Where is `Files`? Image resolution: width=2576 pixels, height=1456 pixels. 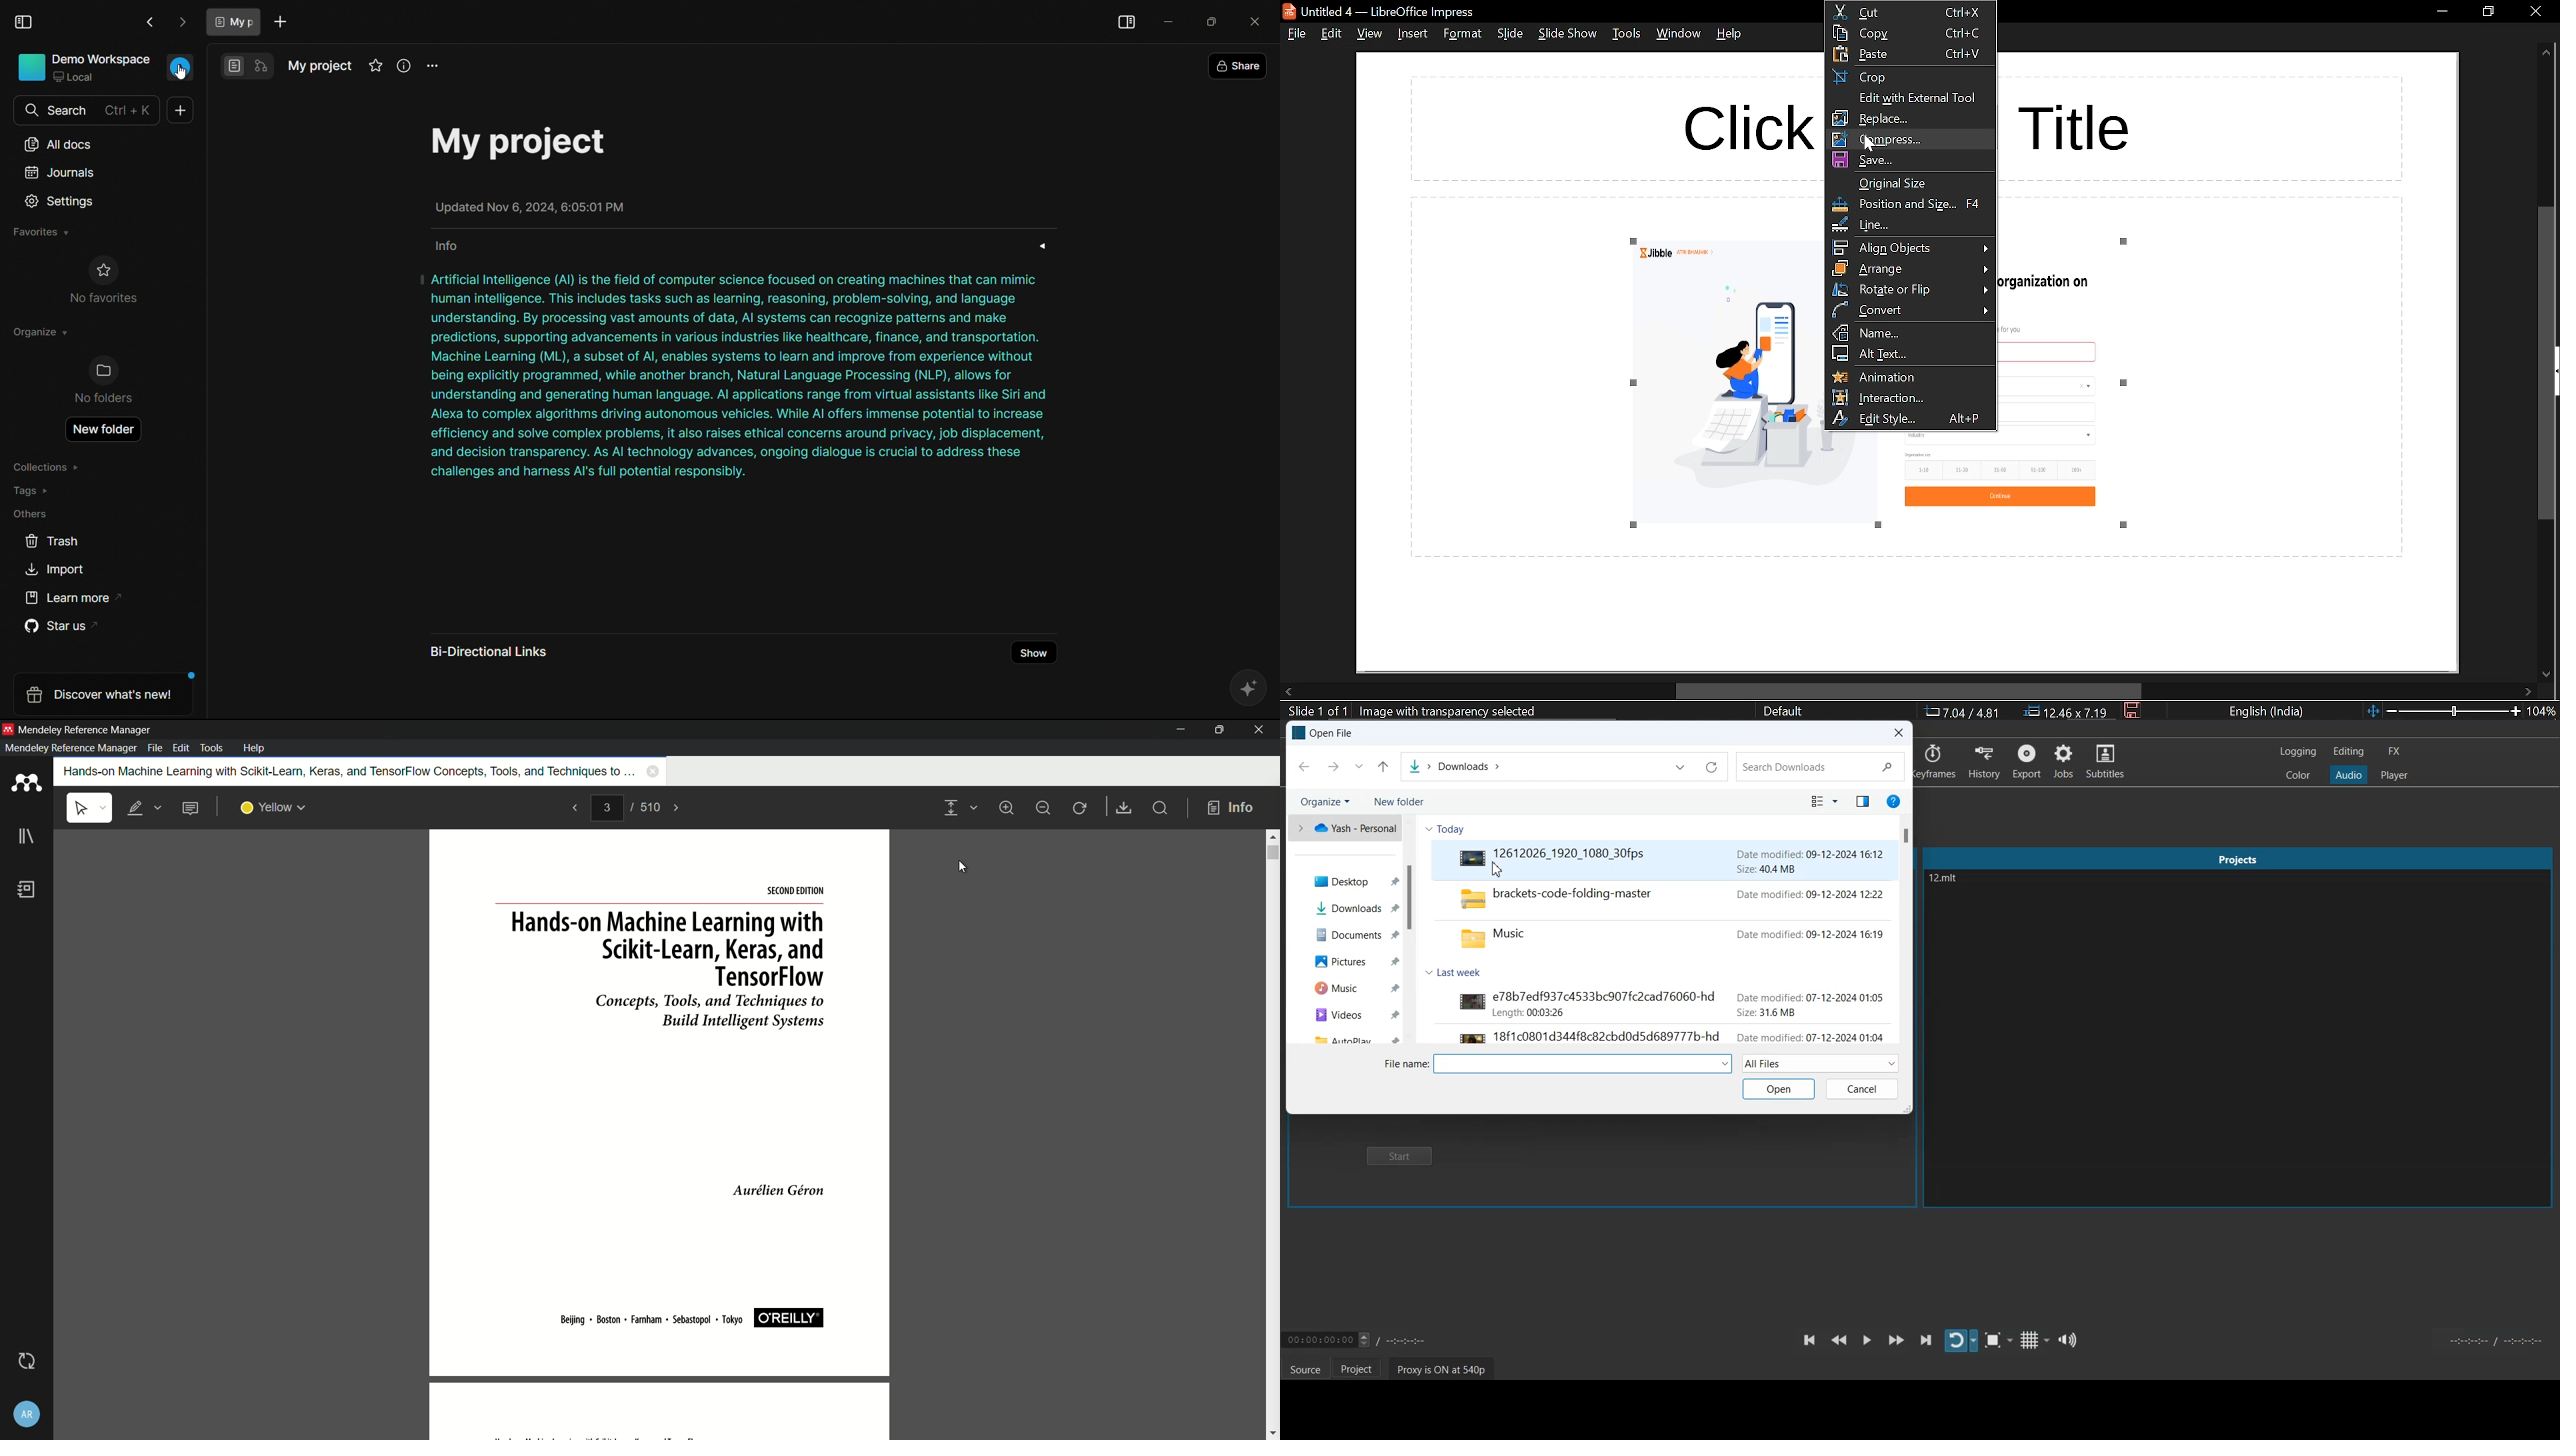 Files is located at coordinates (1660, 1015).